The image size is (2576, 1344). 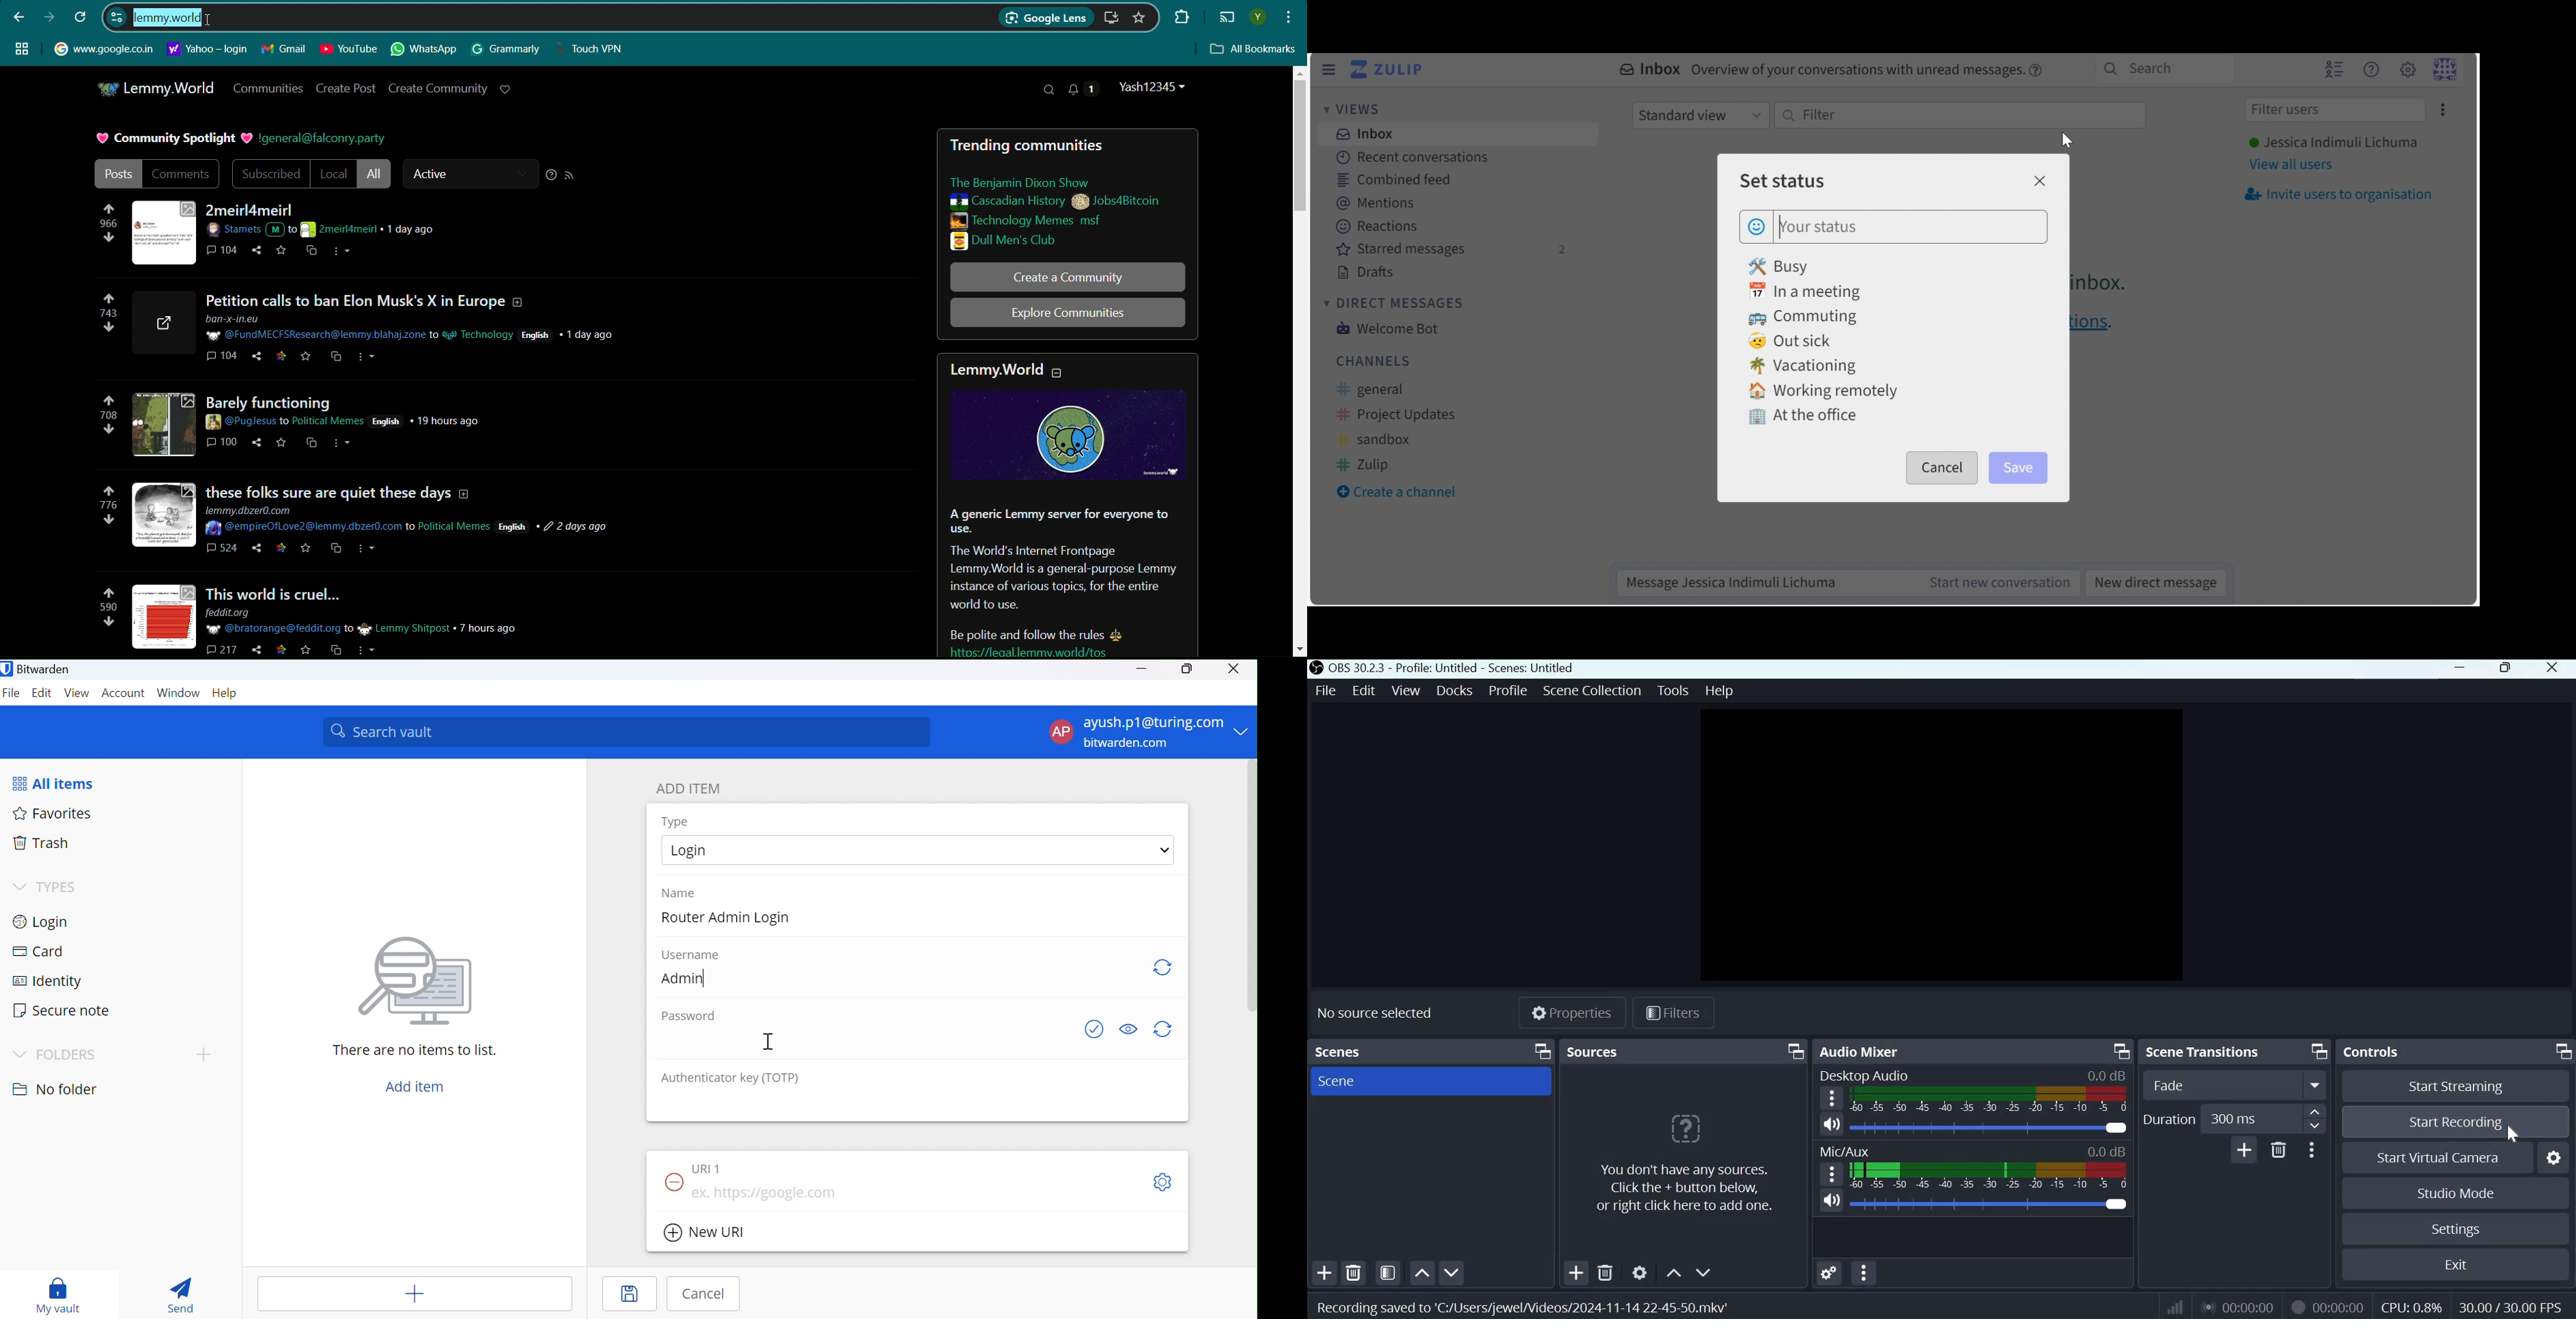 I want to click on Favorites, so click(x=54, y=813).